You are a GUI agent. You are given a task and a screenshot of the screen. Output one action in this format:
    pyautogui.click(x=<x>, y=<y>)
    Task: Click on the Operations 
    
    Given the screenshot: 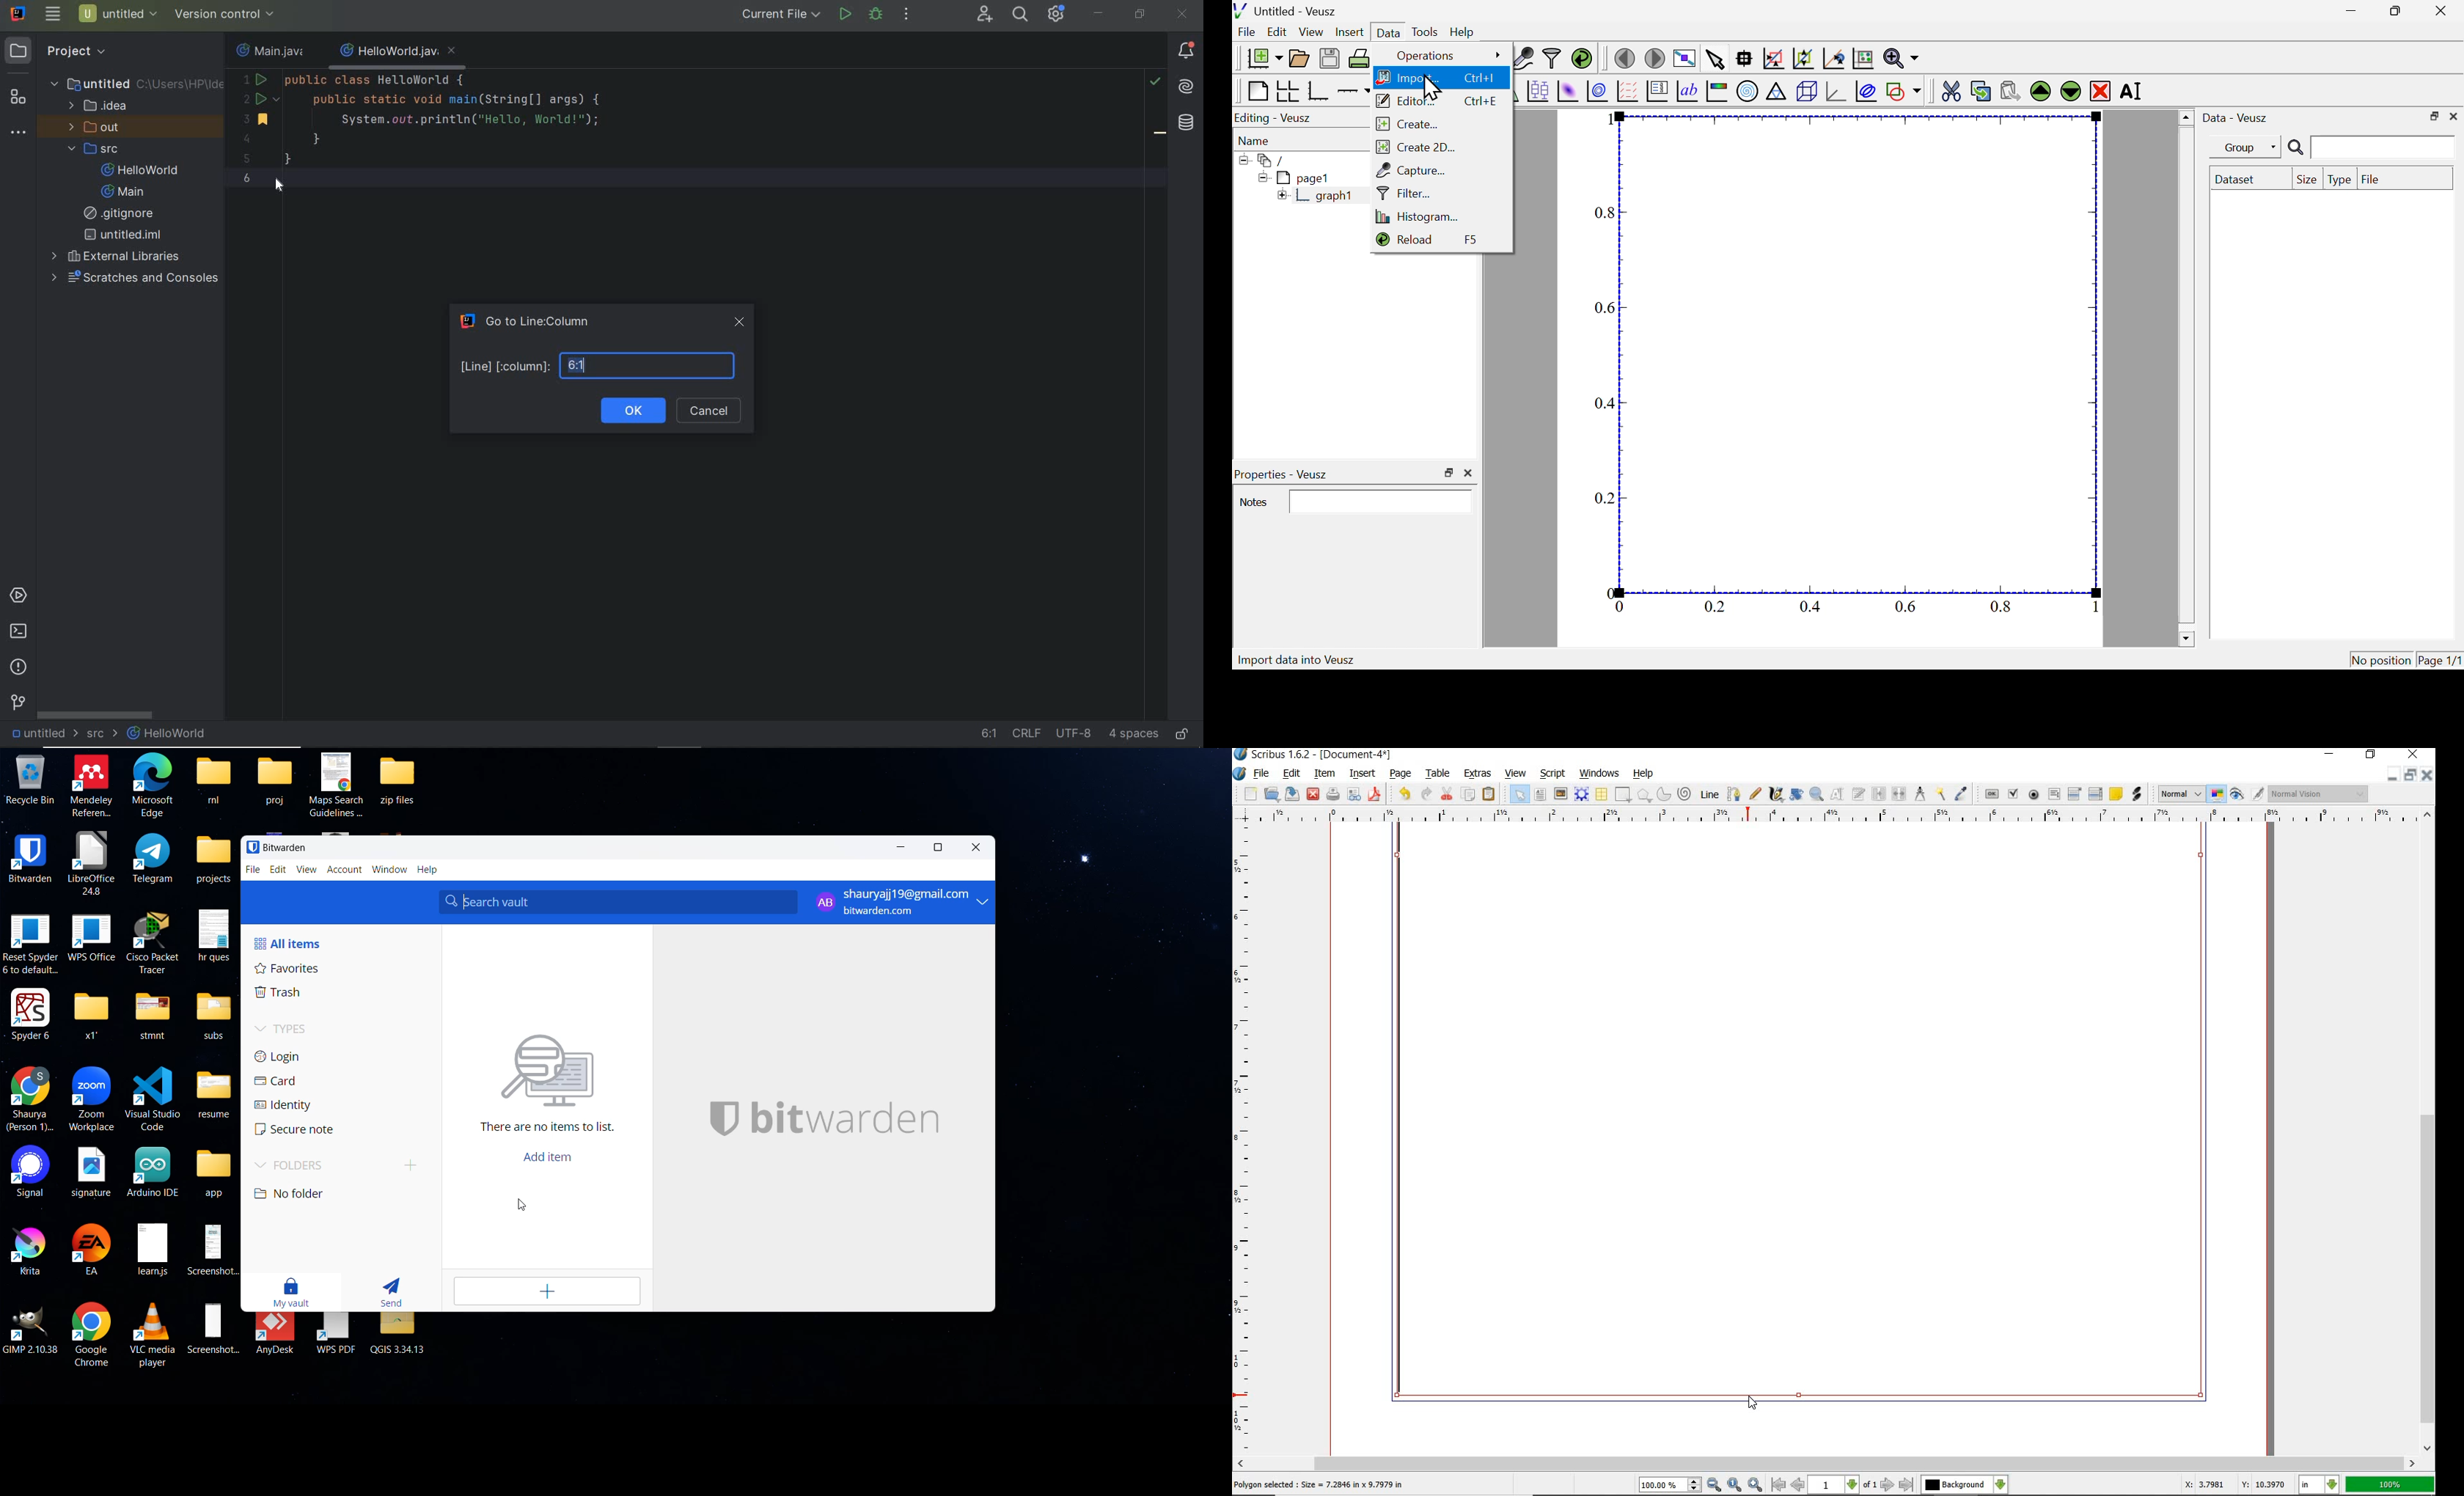 What is the action you would take?
    pyautogui.click(x=1447, y=56)
    